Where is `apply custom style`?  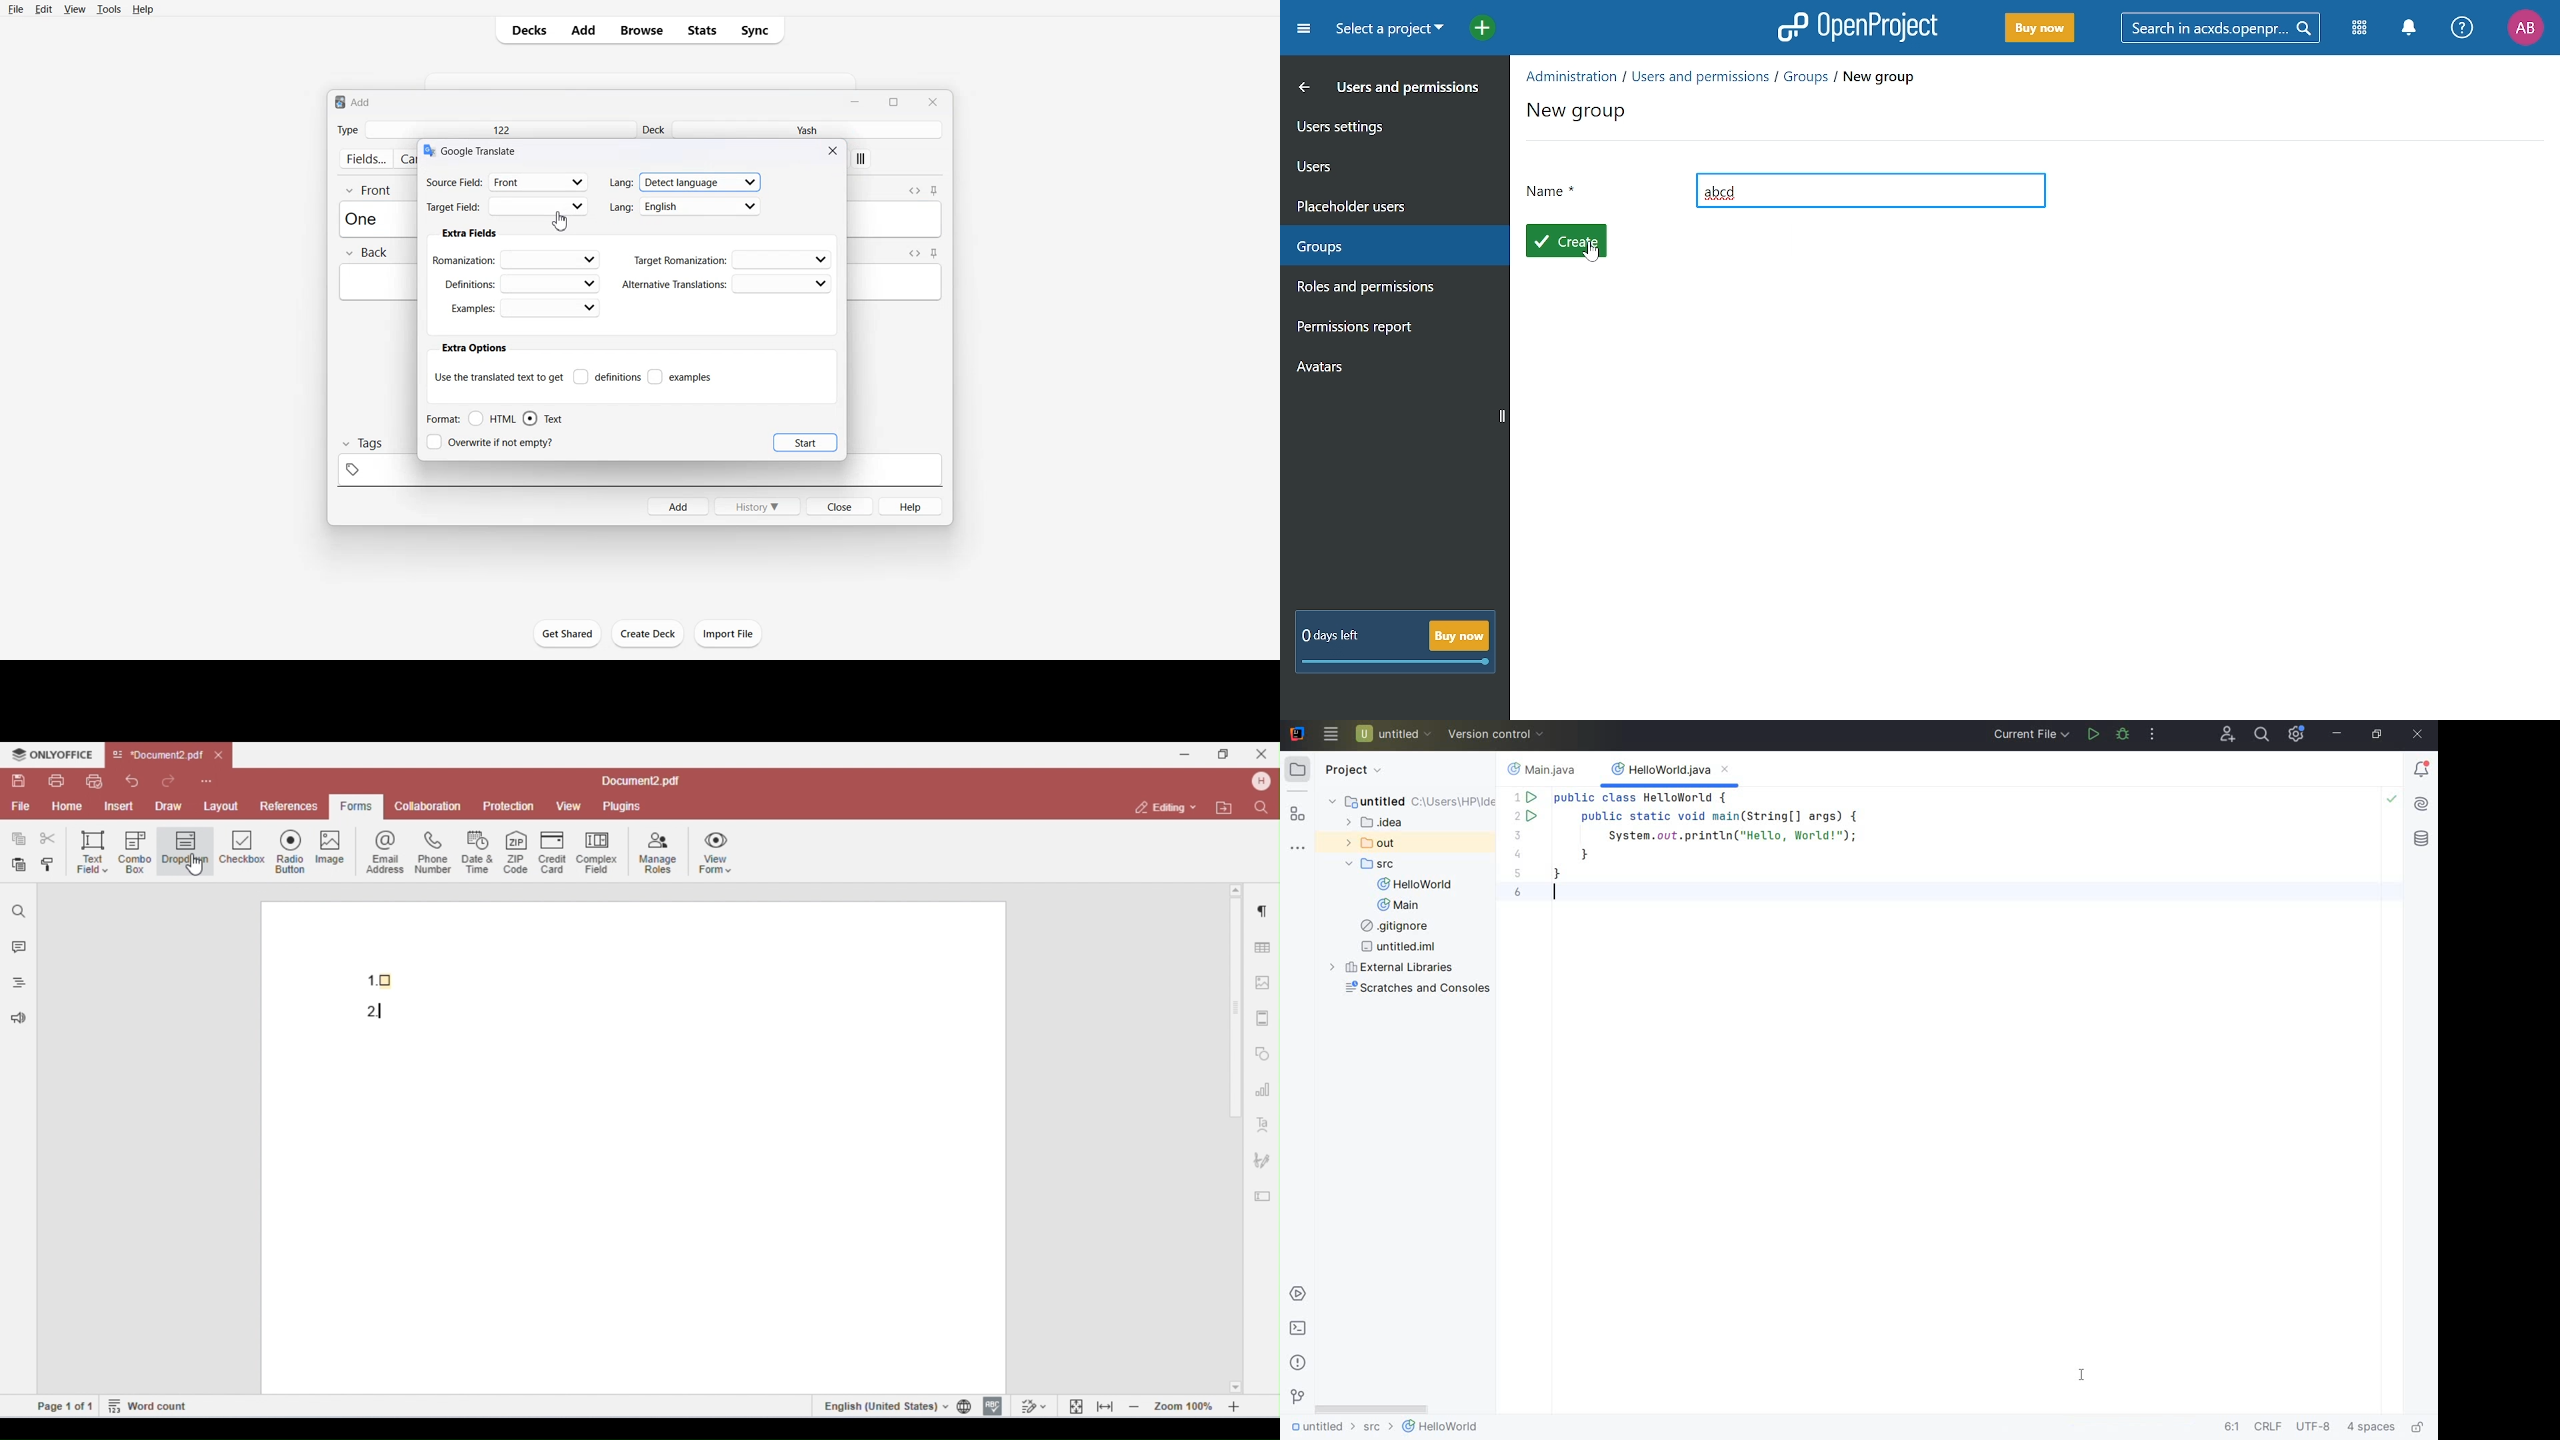
apply custom style is located at coordinates (861, 160).